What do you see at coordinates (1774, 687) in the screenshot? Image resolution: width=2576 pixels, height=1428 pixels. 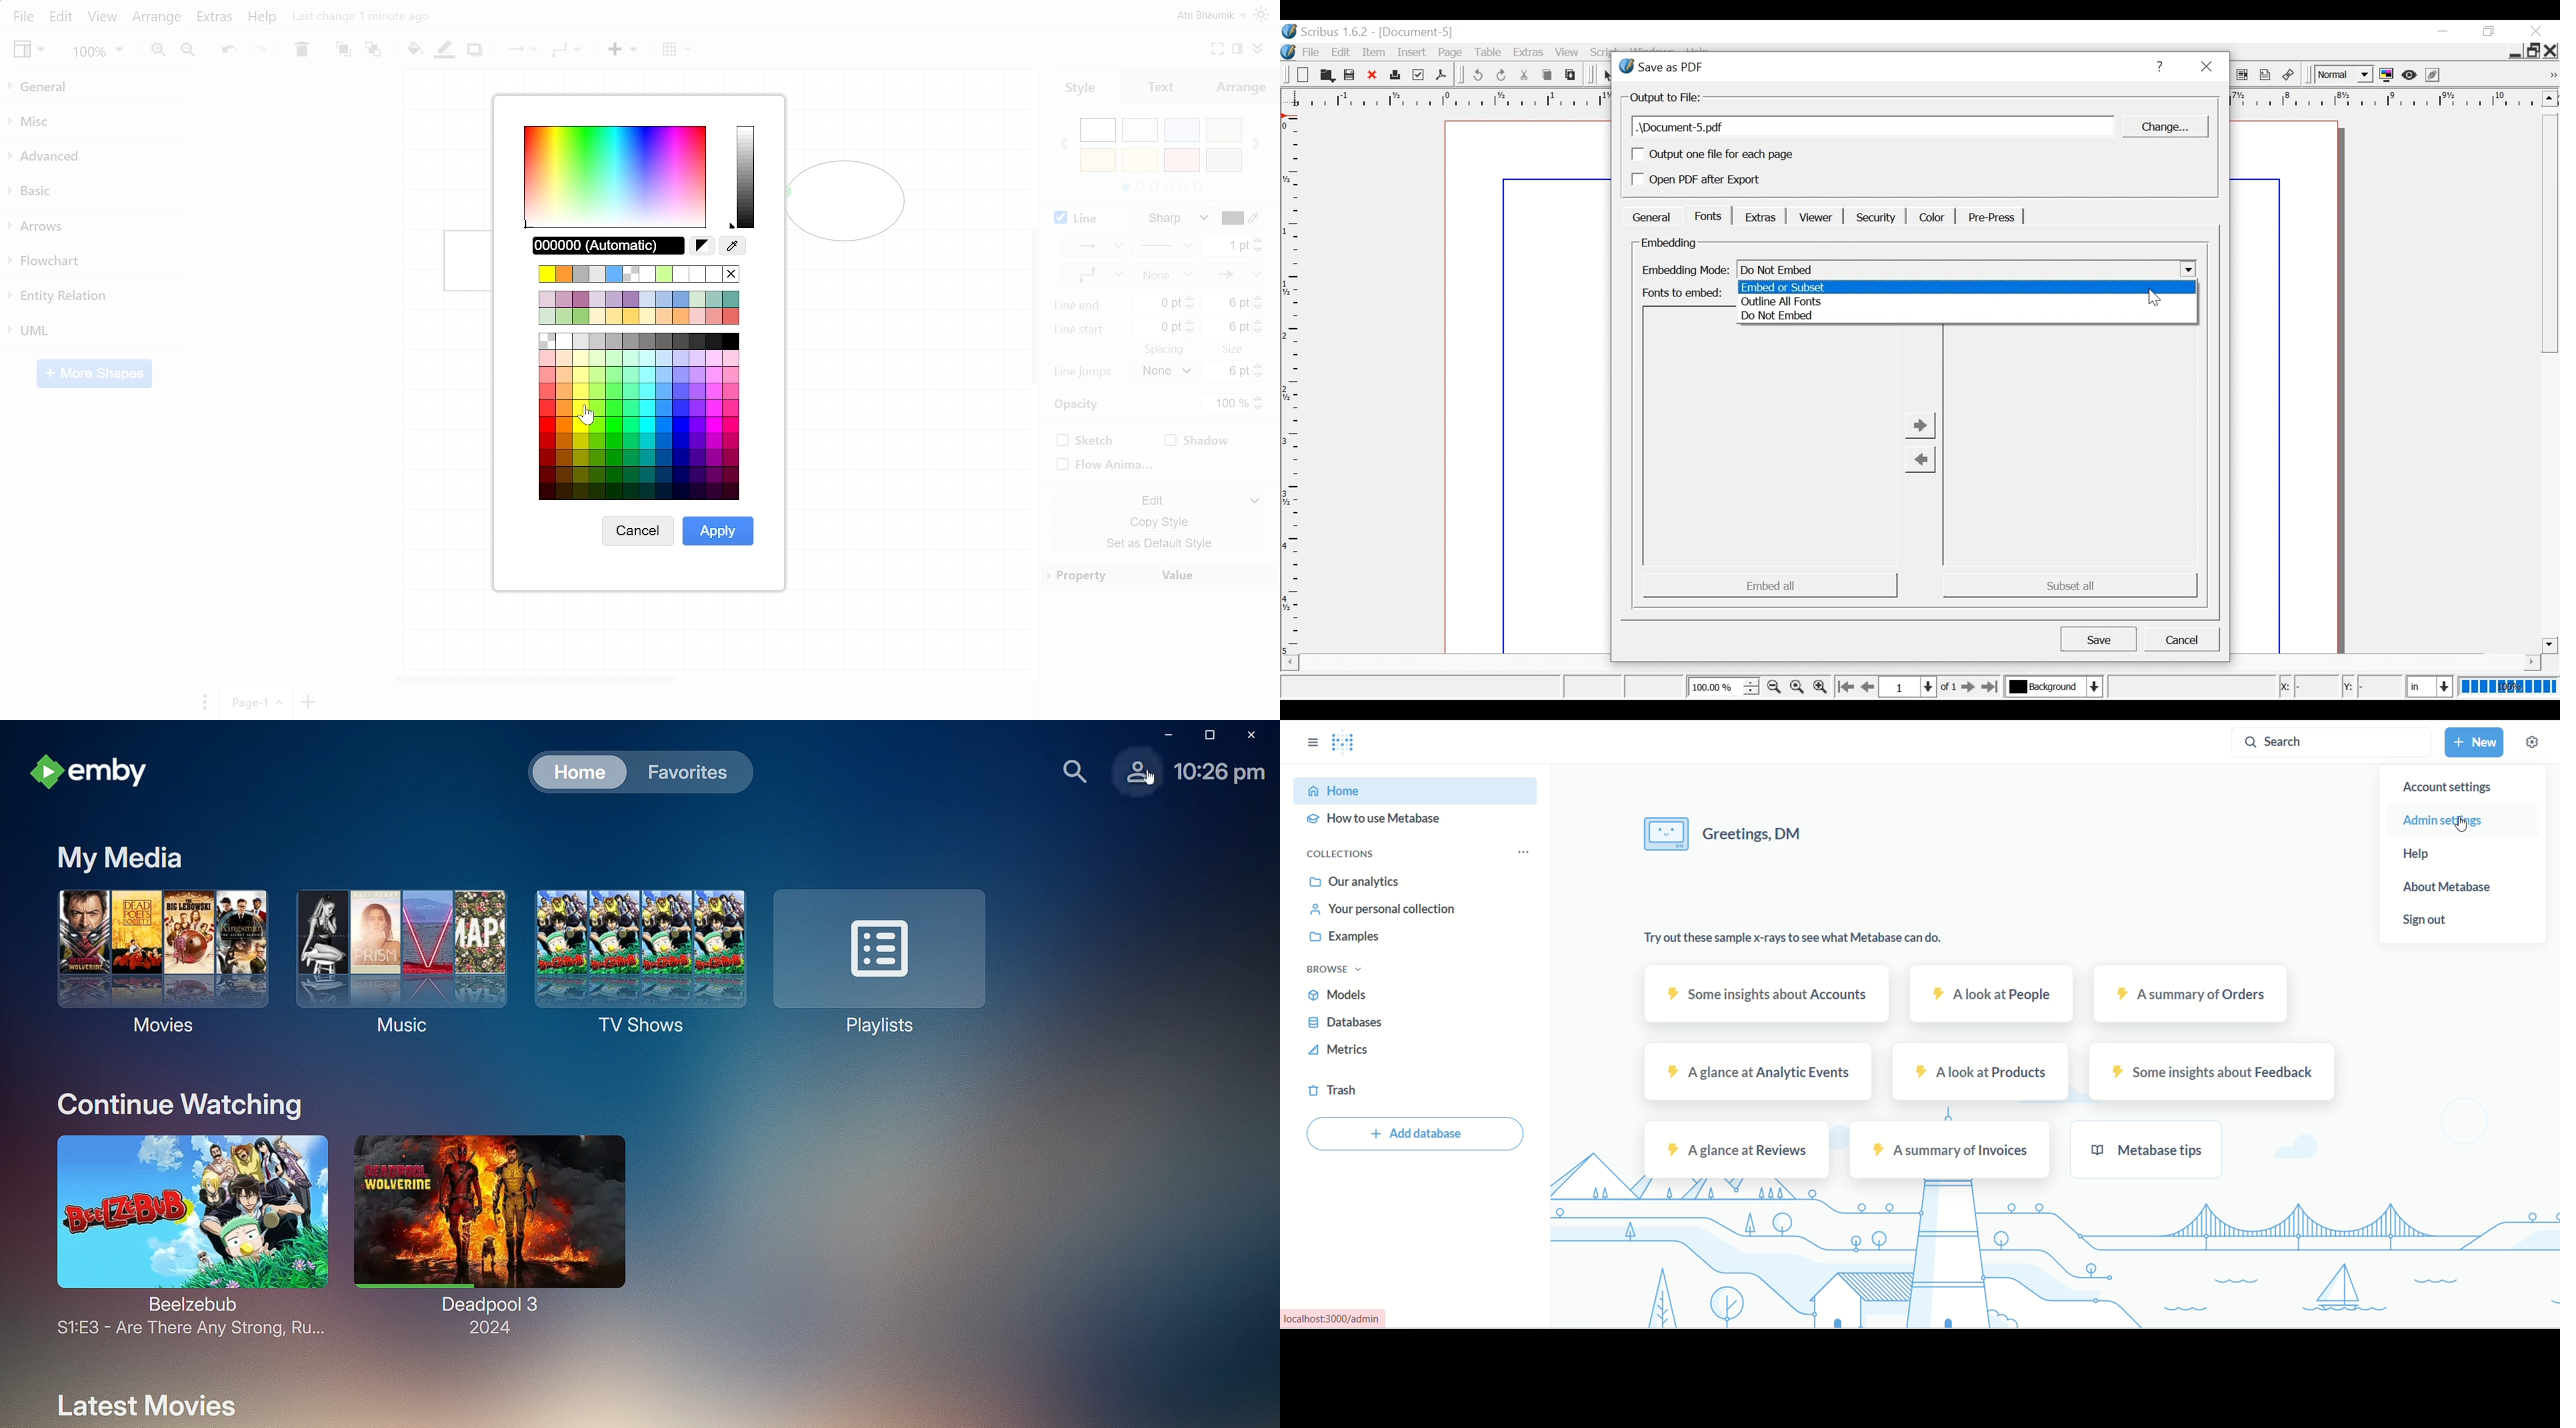 I see `Zoom out` at bounding box center [1774, 687].